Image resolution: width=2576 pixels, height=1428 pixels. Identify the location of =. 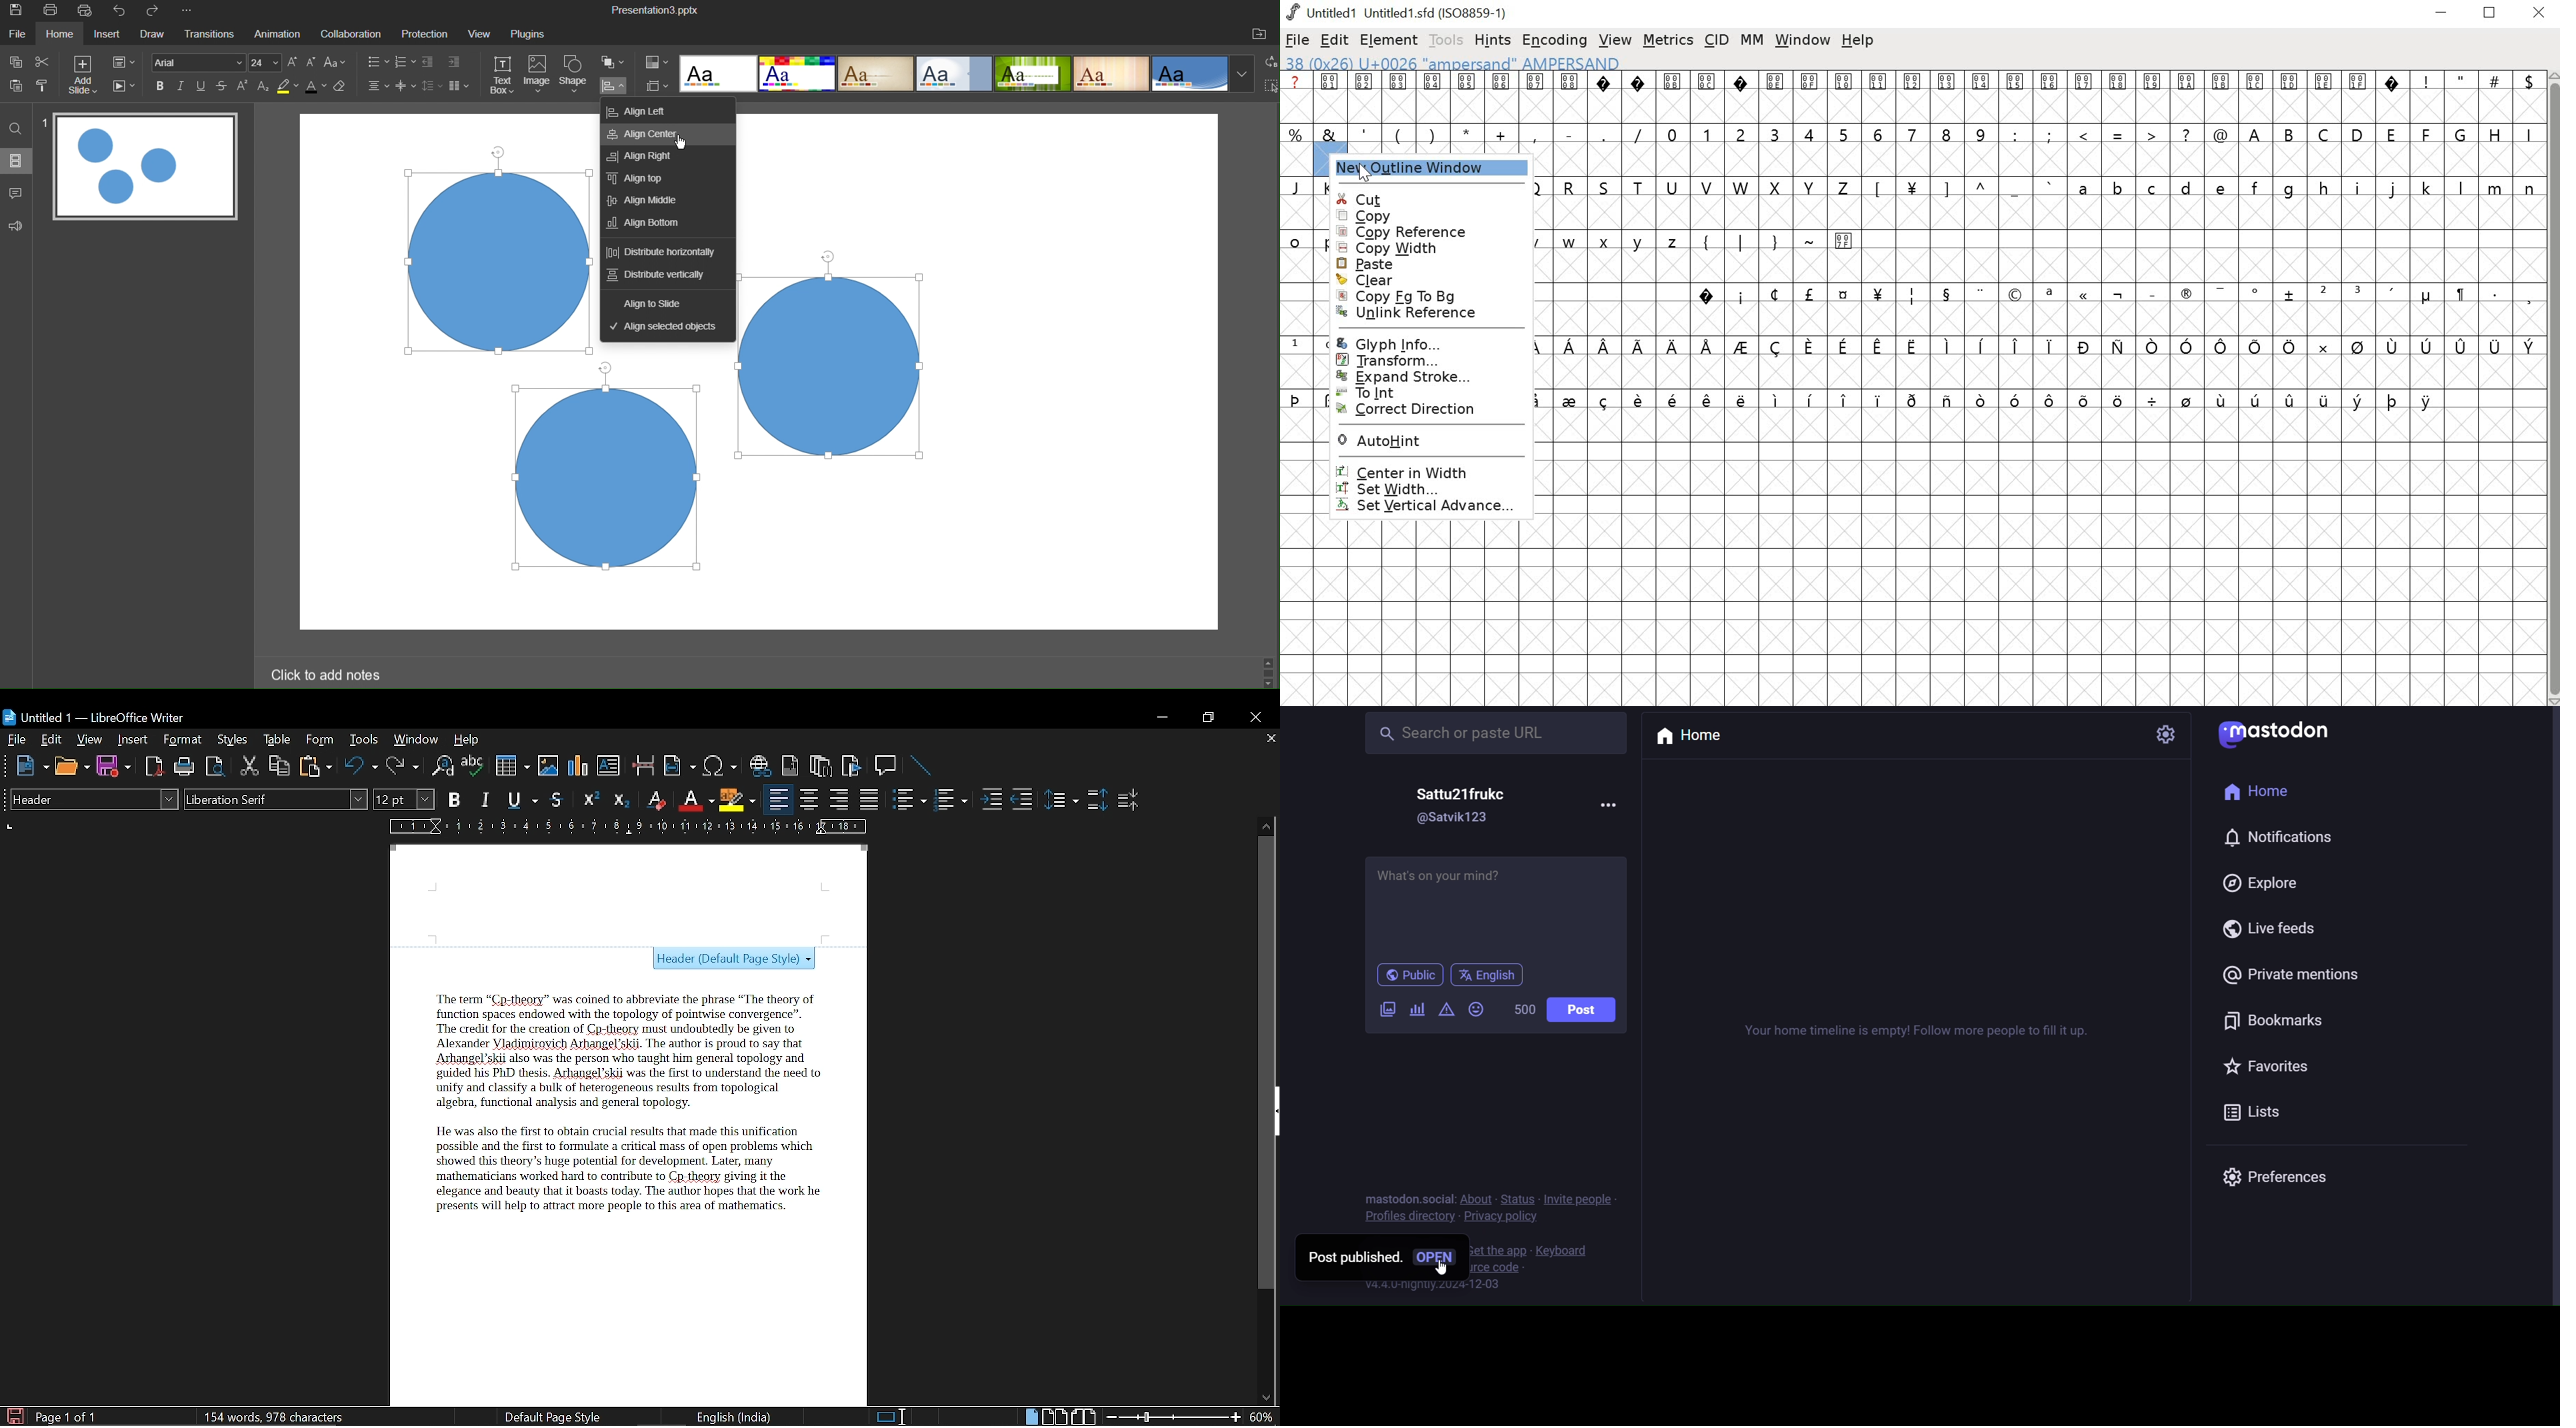
(2119, 134).